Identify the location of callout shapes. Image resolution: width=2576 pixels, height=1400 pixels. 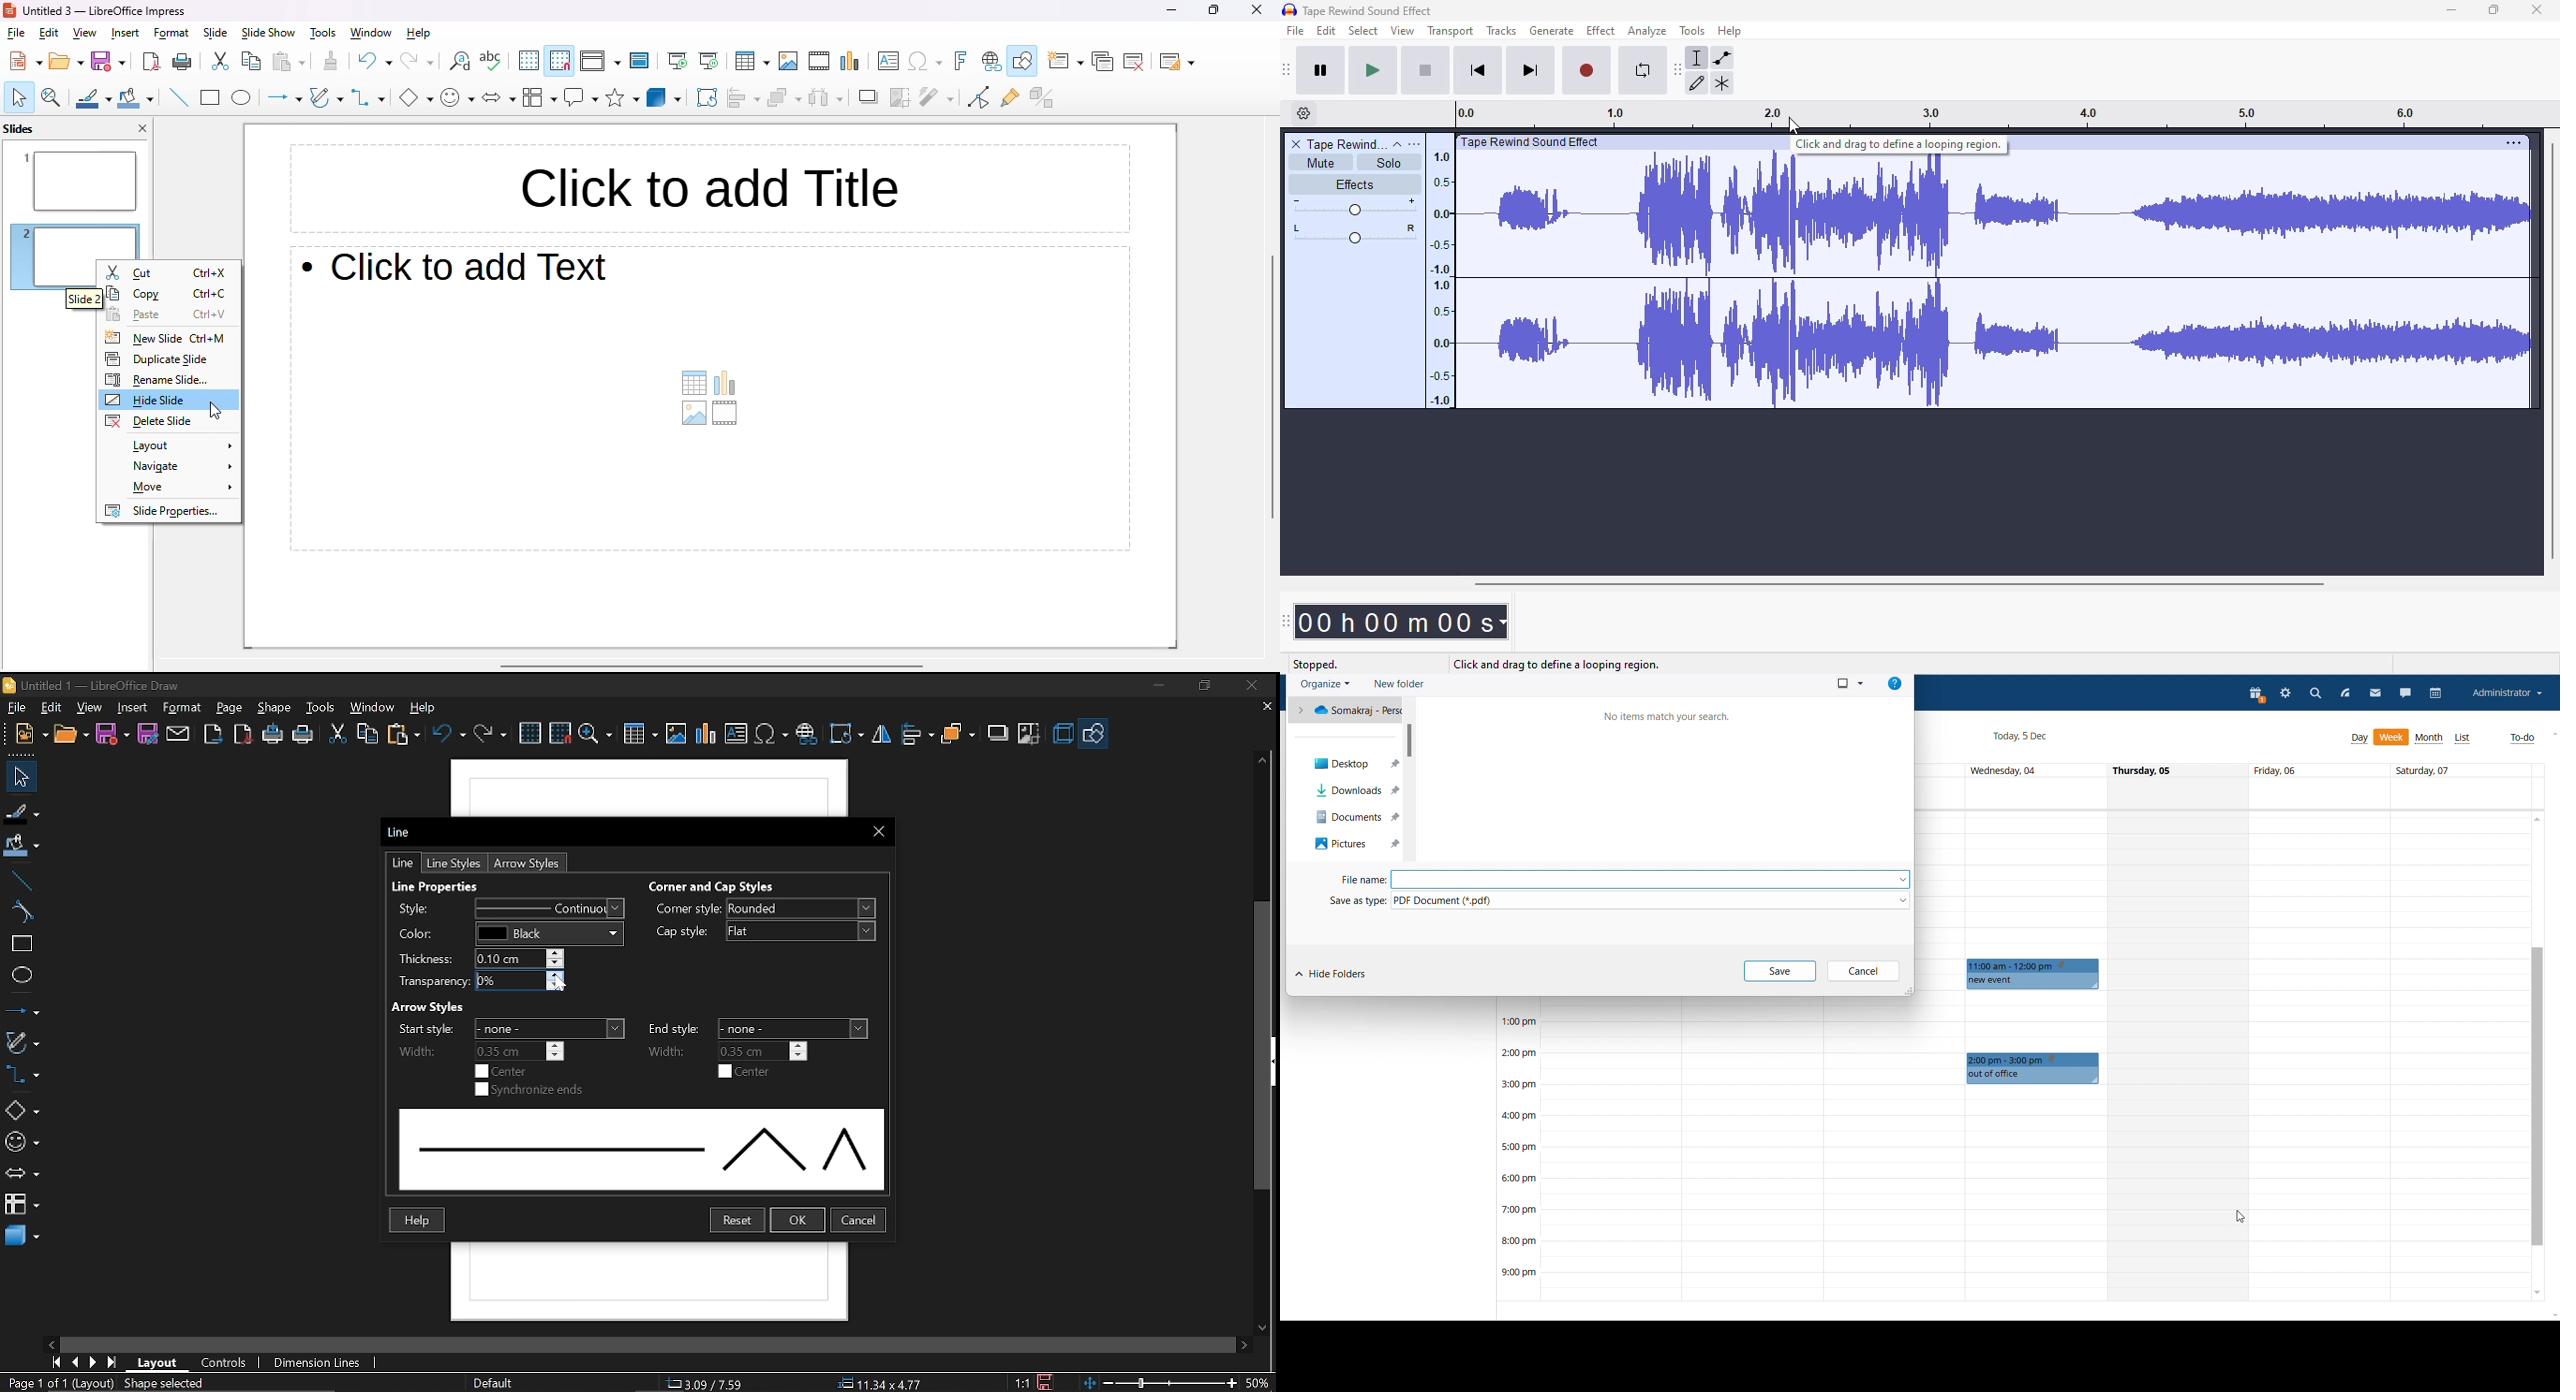
(582, 97).